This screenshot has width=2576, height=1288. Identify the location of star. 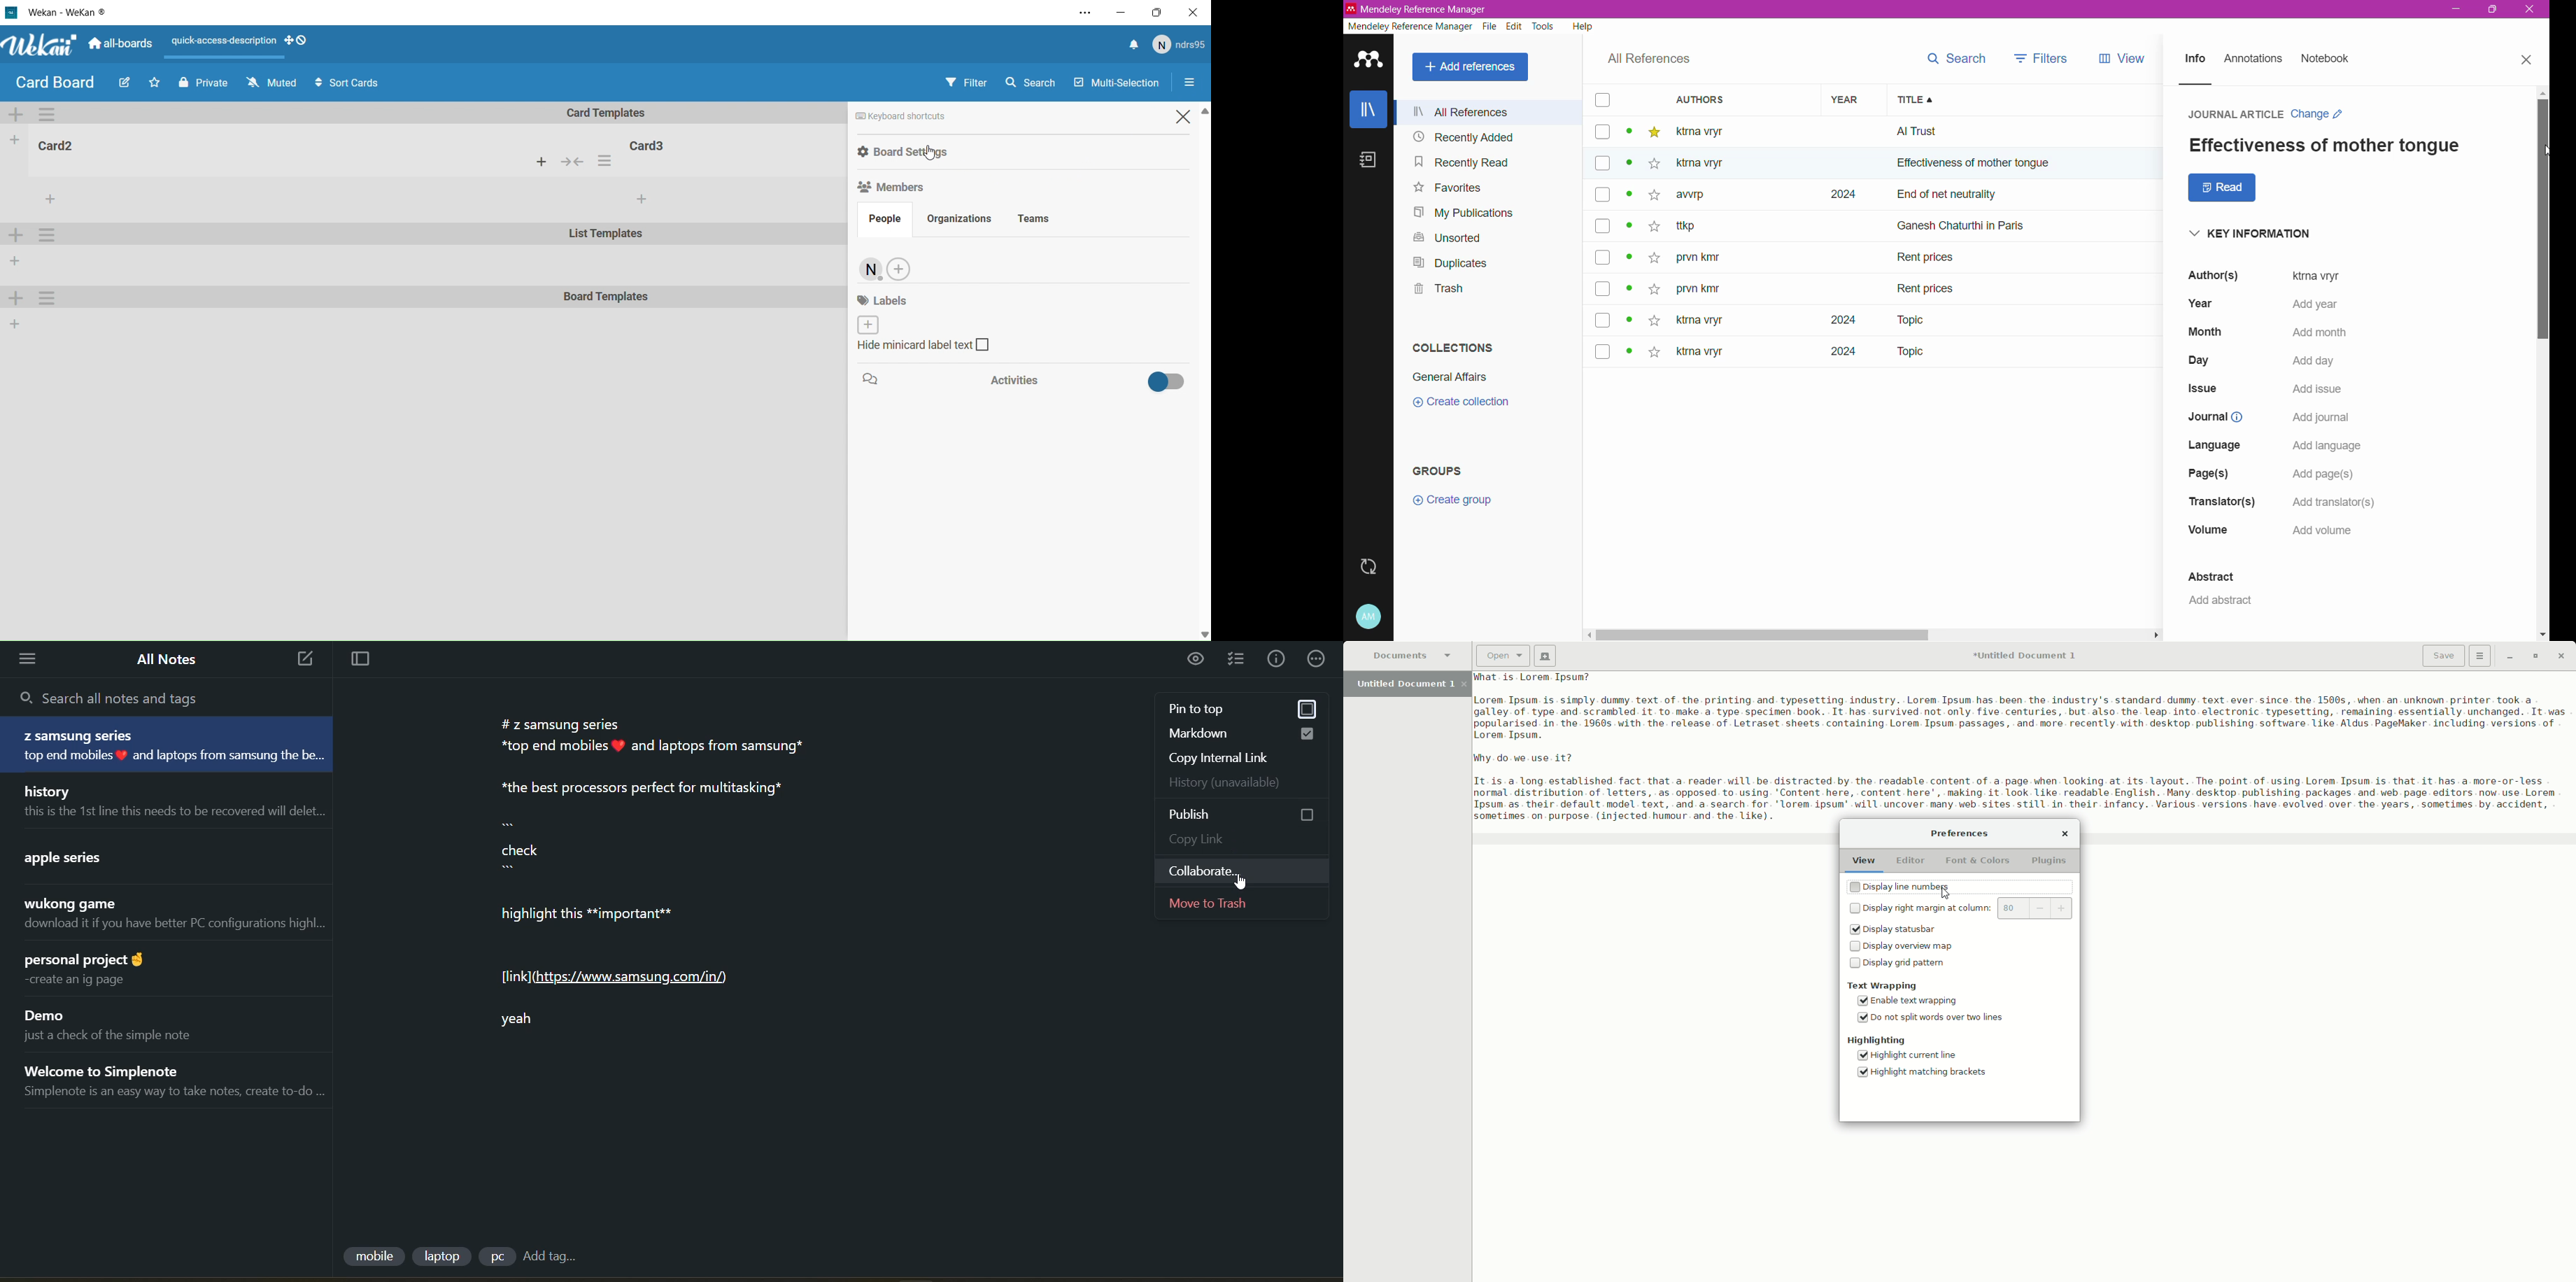
(1654, 133).